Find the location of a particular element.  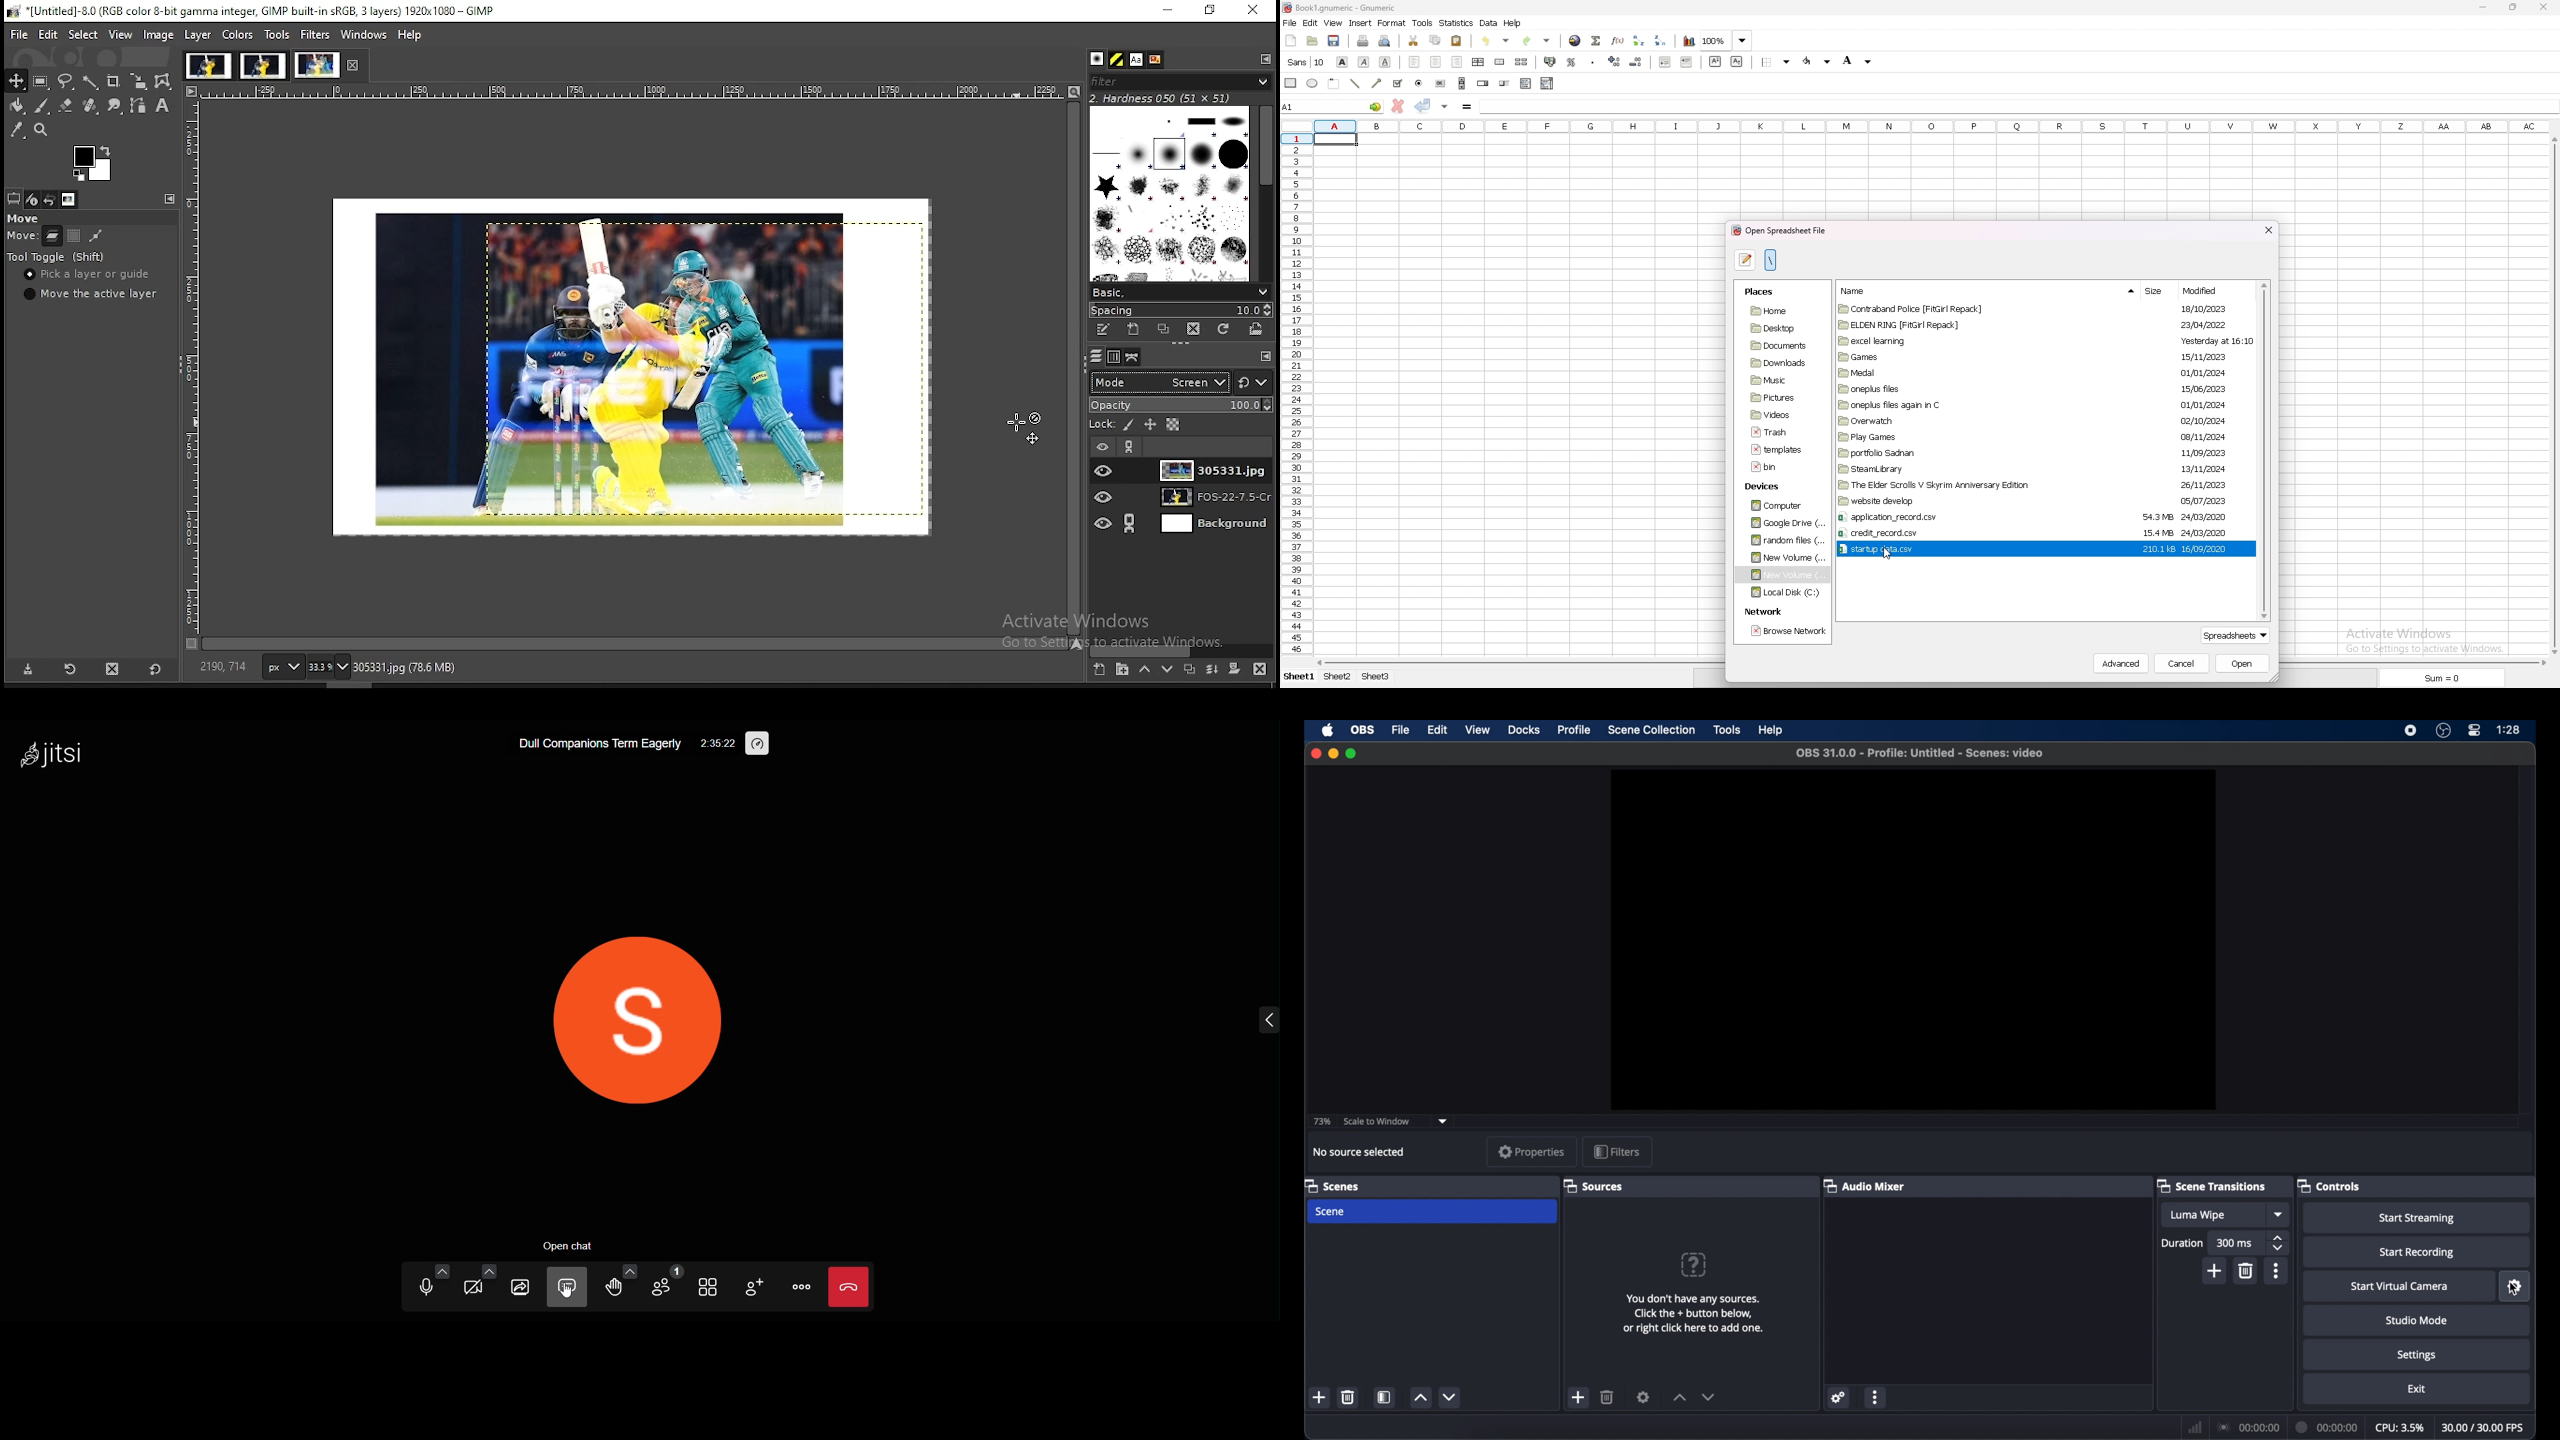

tools is located at coordinates (278, 34).